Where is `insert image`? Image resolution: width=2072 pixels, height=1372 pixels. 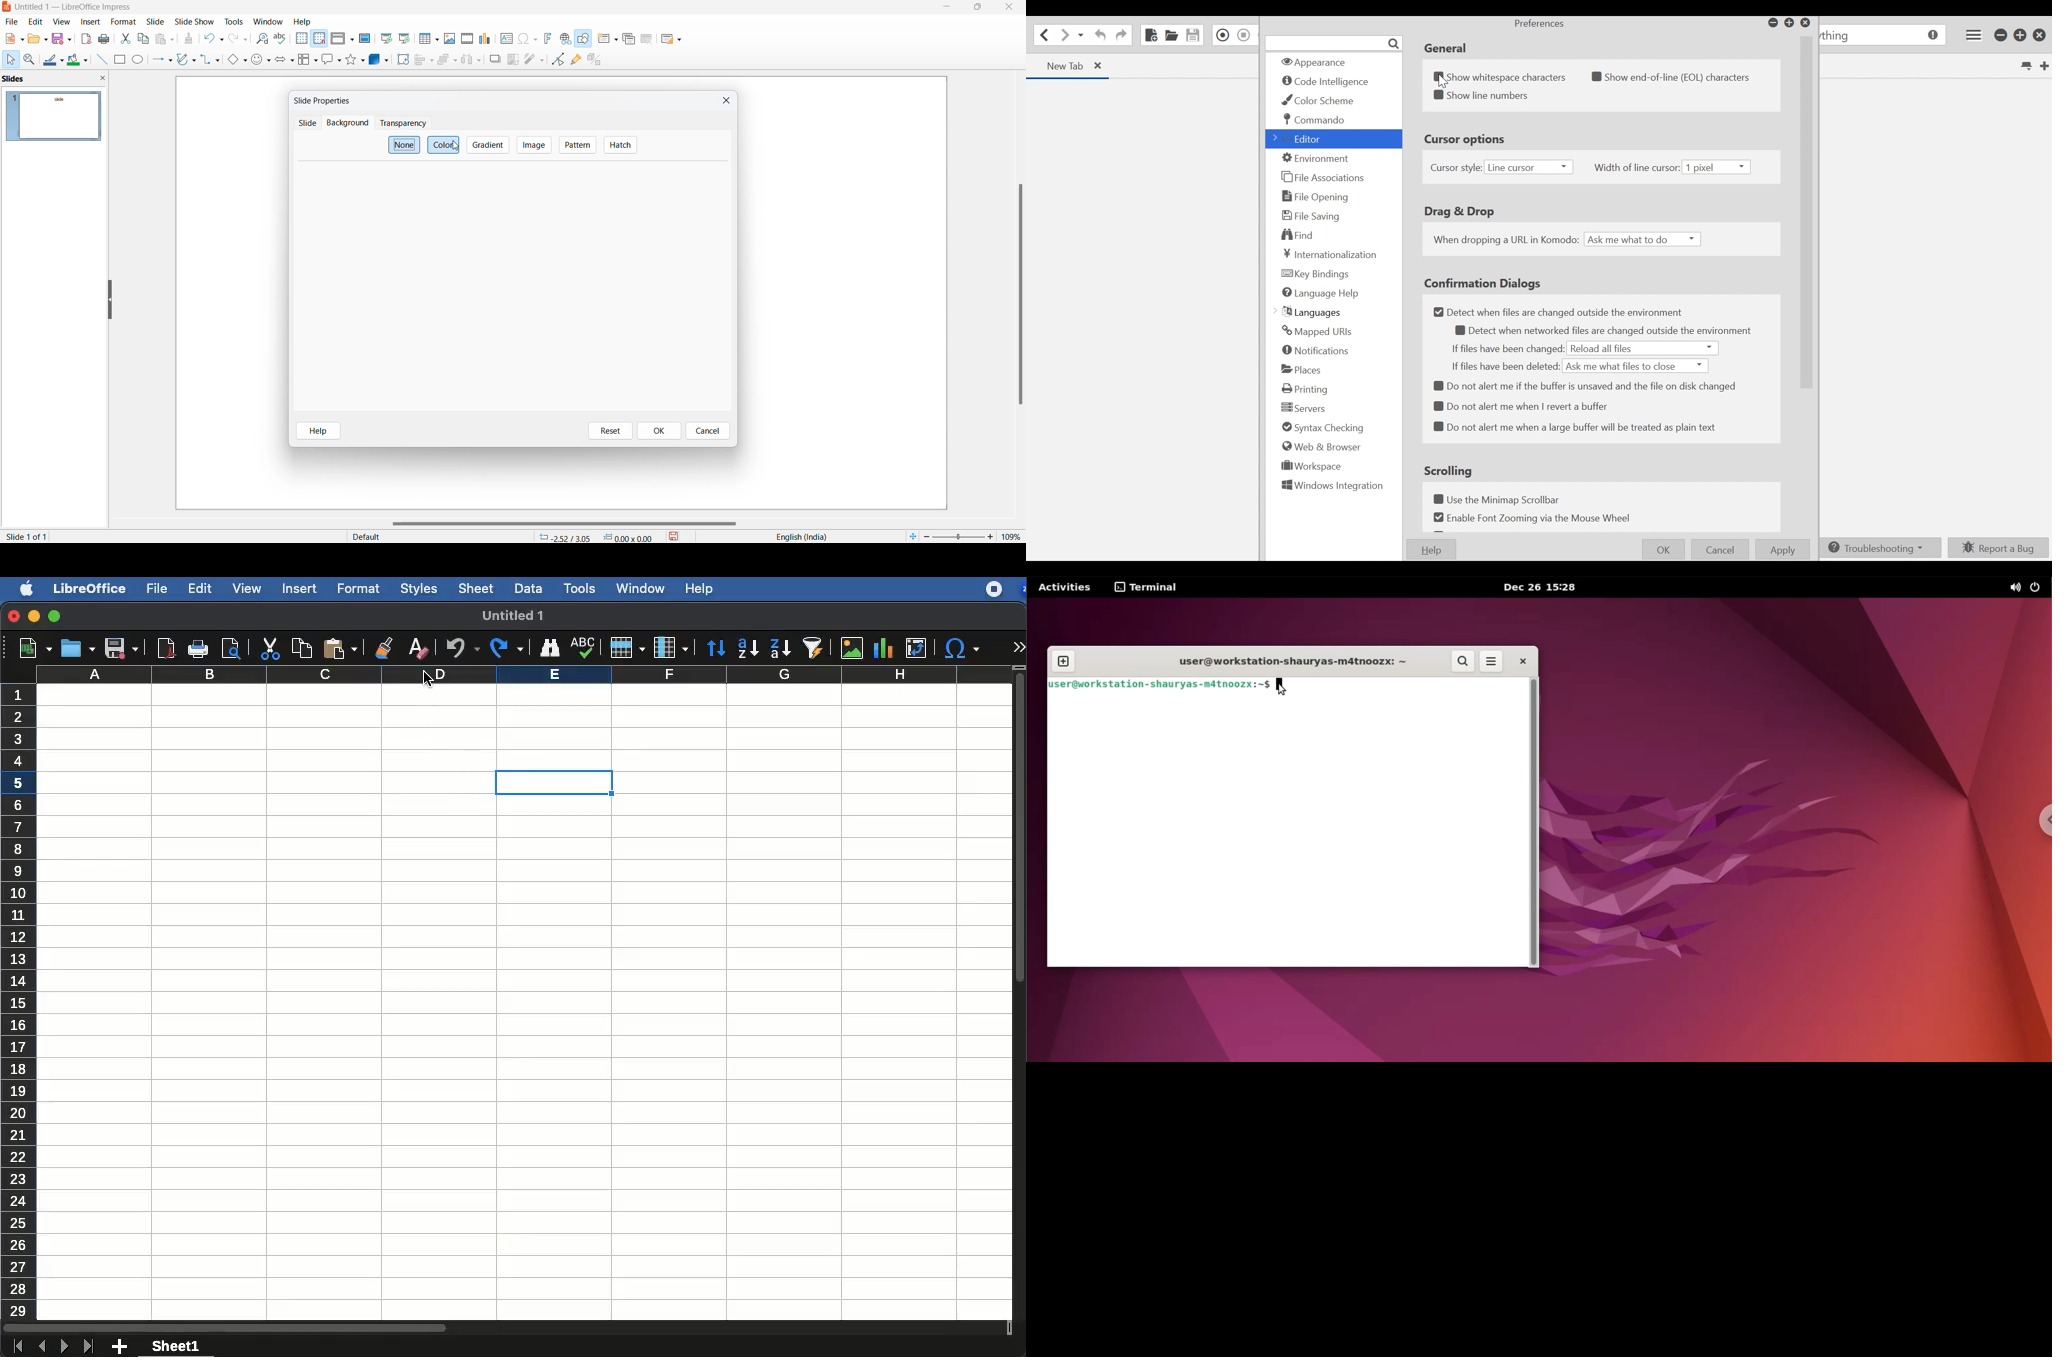
insert image is located at coordinates (450, 38).